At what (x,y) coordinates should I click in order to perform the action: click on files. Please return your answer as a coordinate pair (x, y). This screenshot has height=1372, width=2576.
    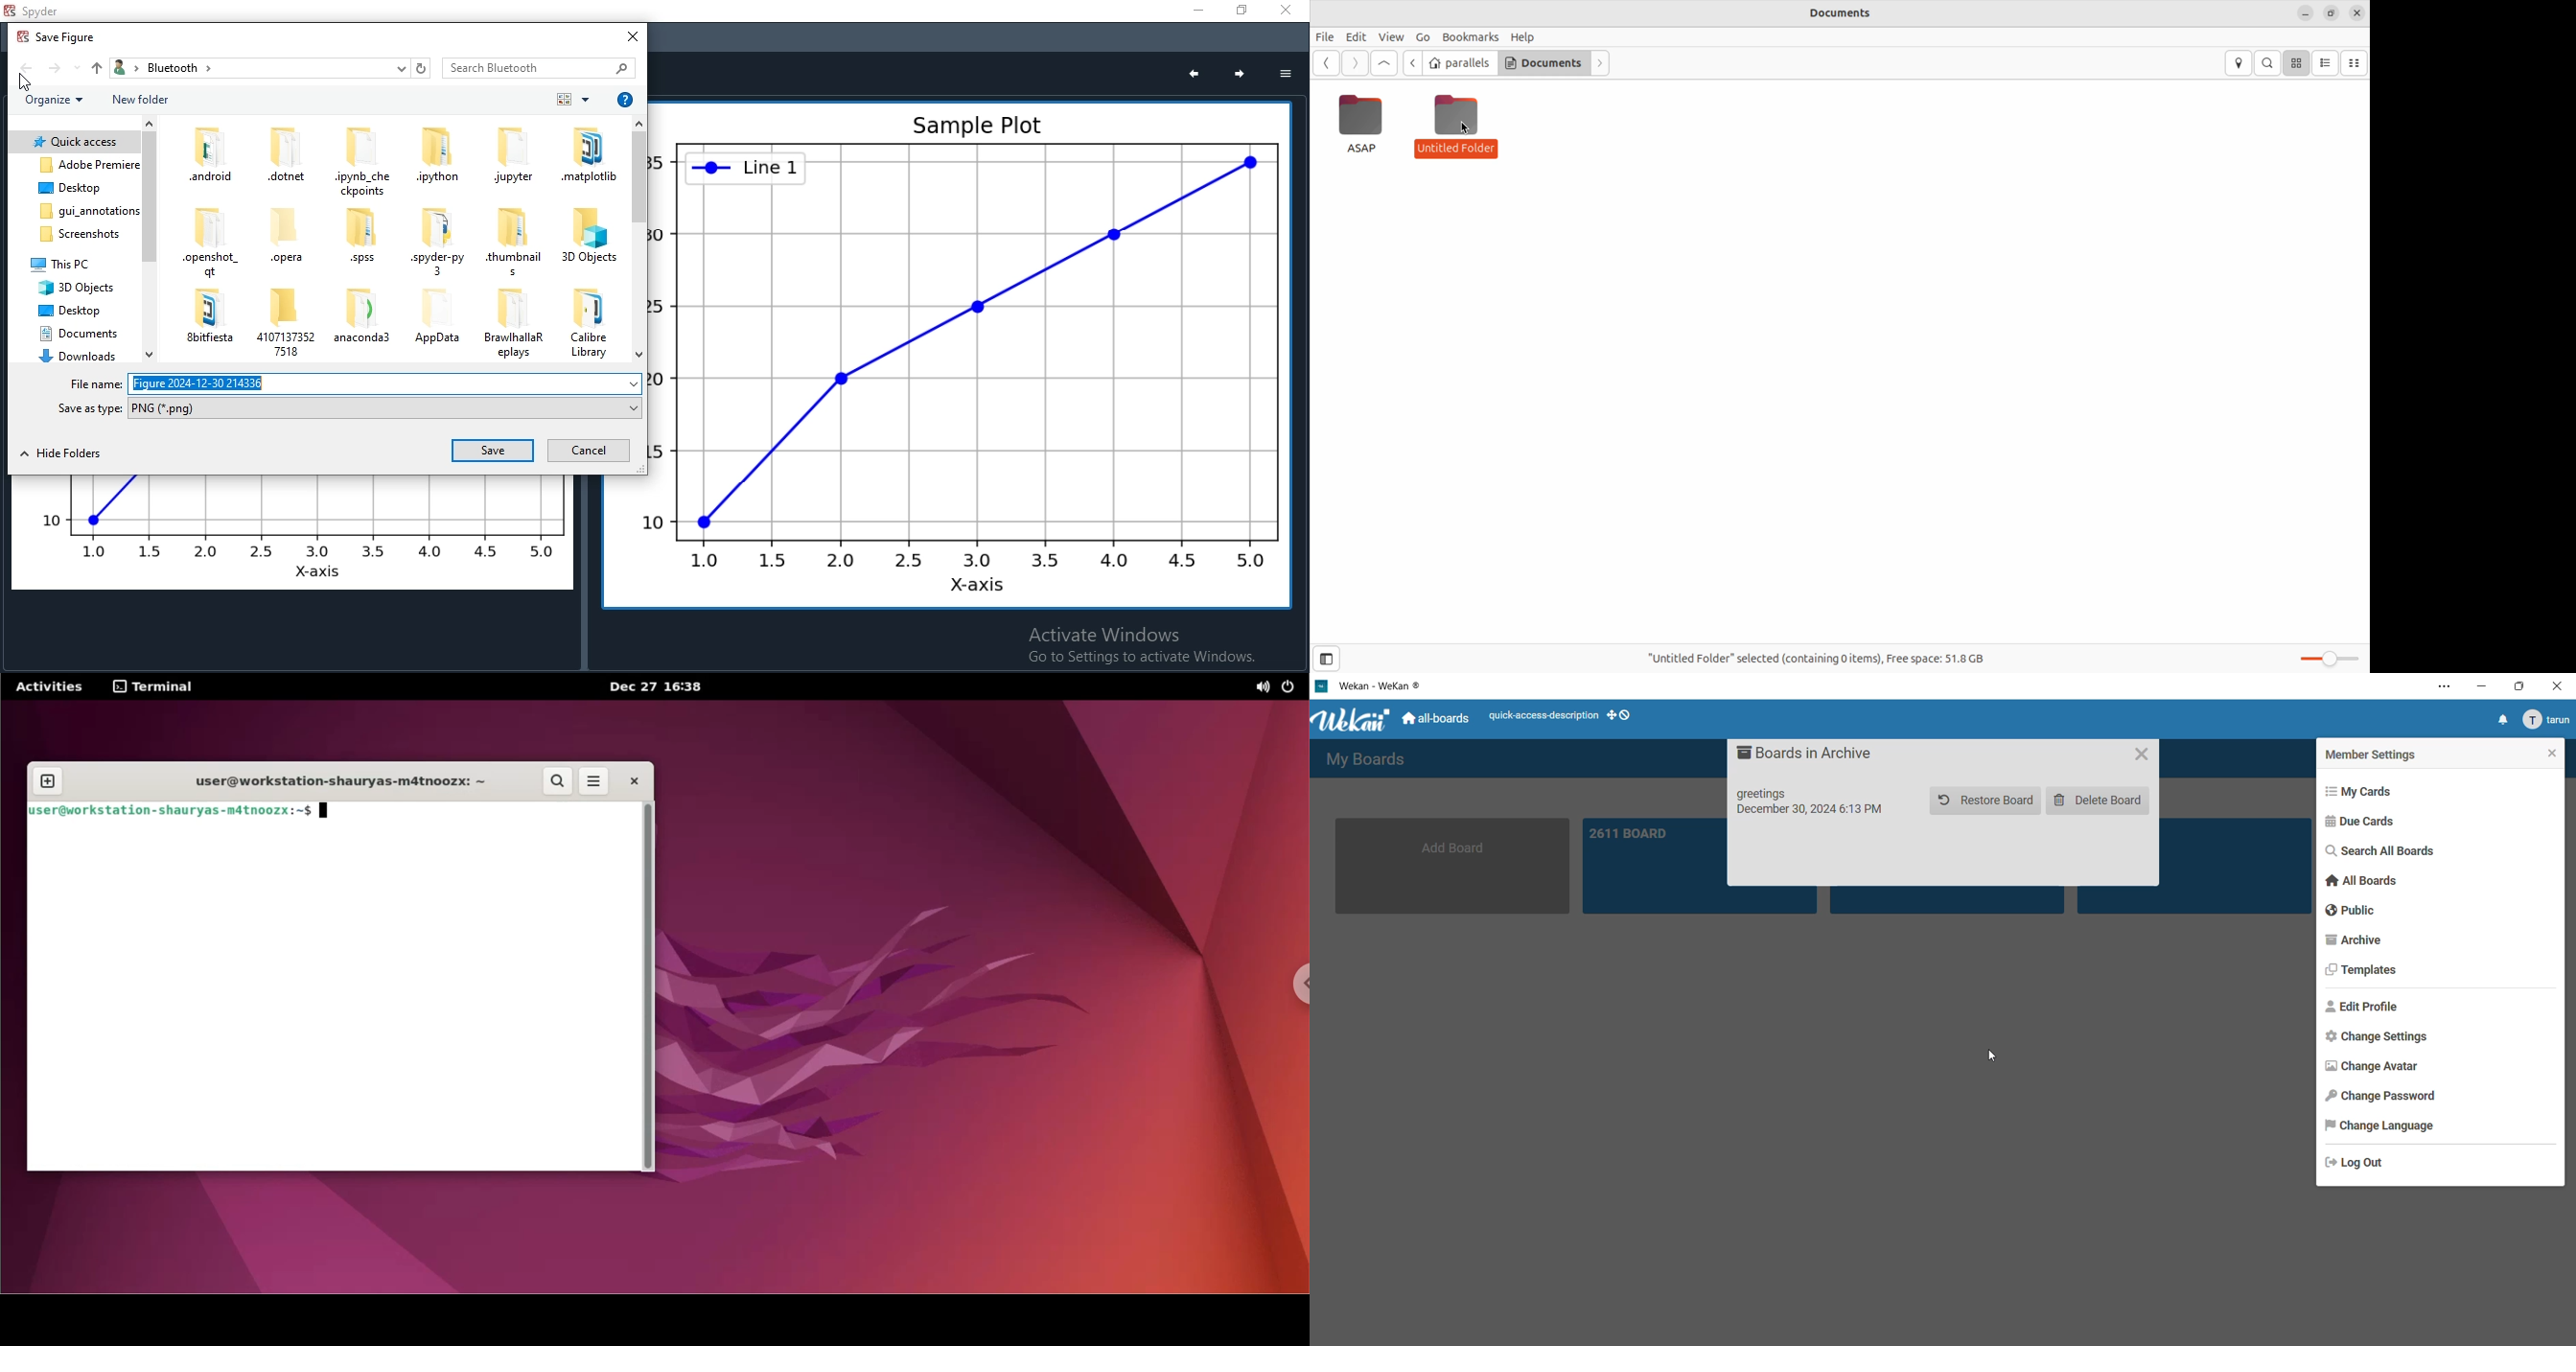
    Looking at the image, I should click on (285, 153).